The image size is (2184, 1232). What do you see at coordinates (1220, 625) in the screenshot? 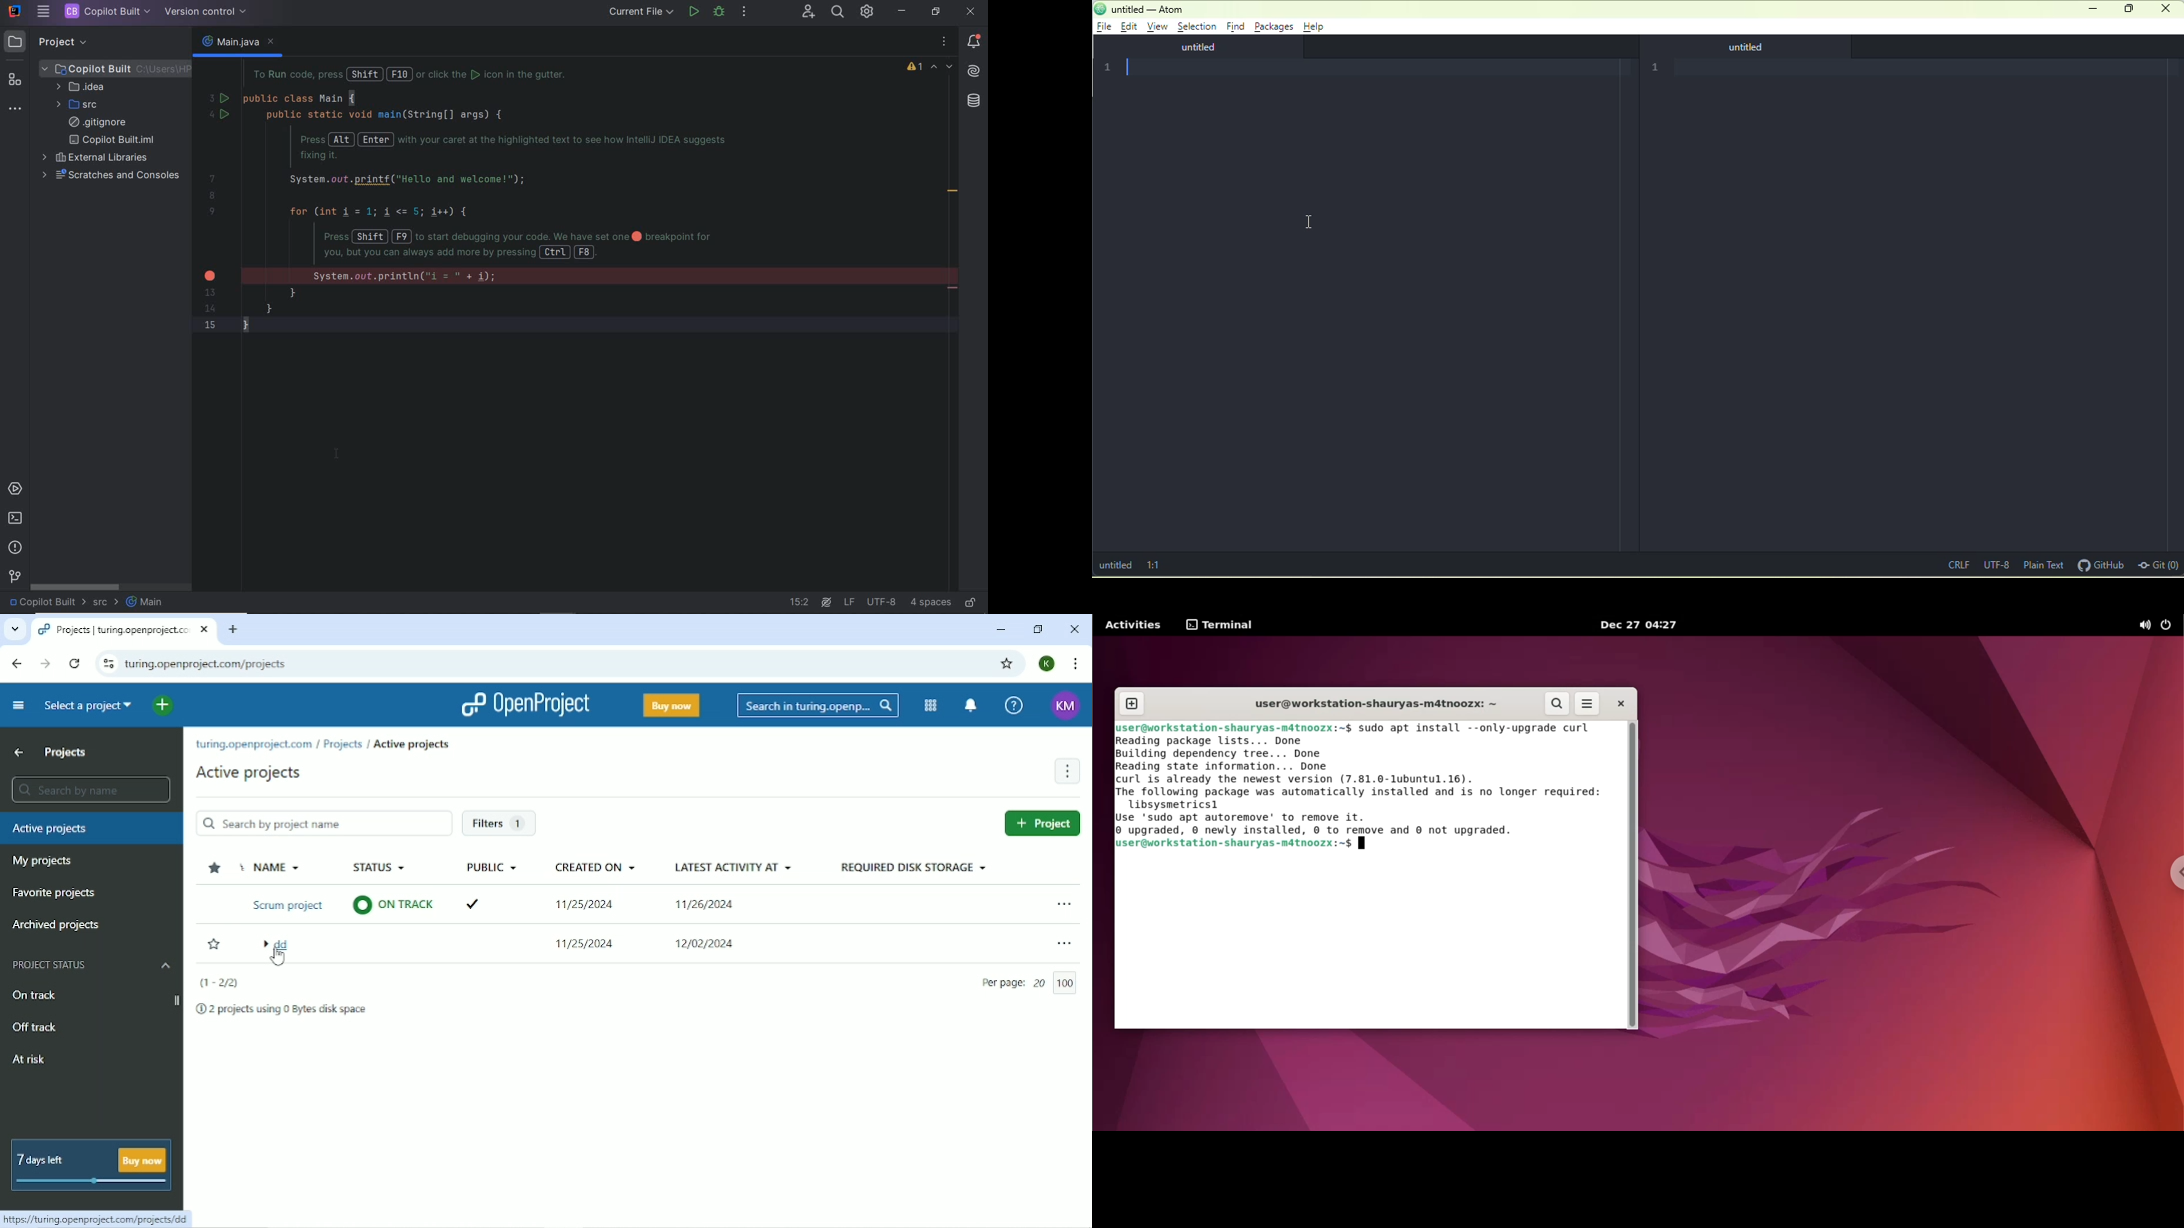
I see `terminal` at bounding box center [1220, 625].